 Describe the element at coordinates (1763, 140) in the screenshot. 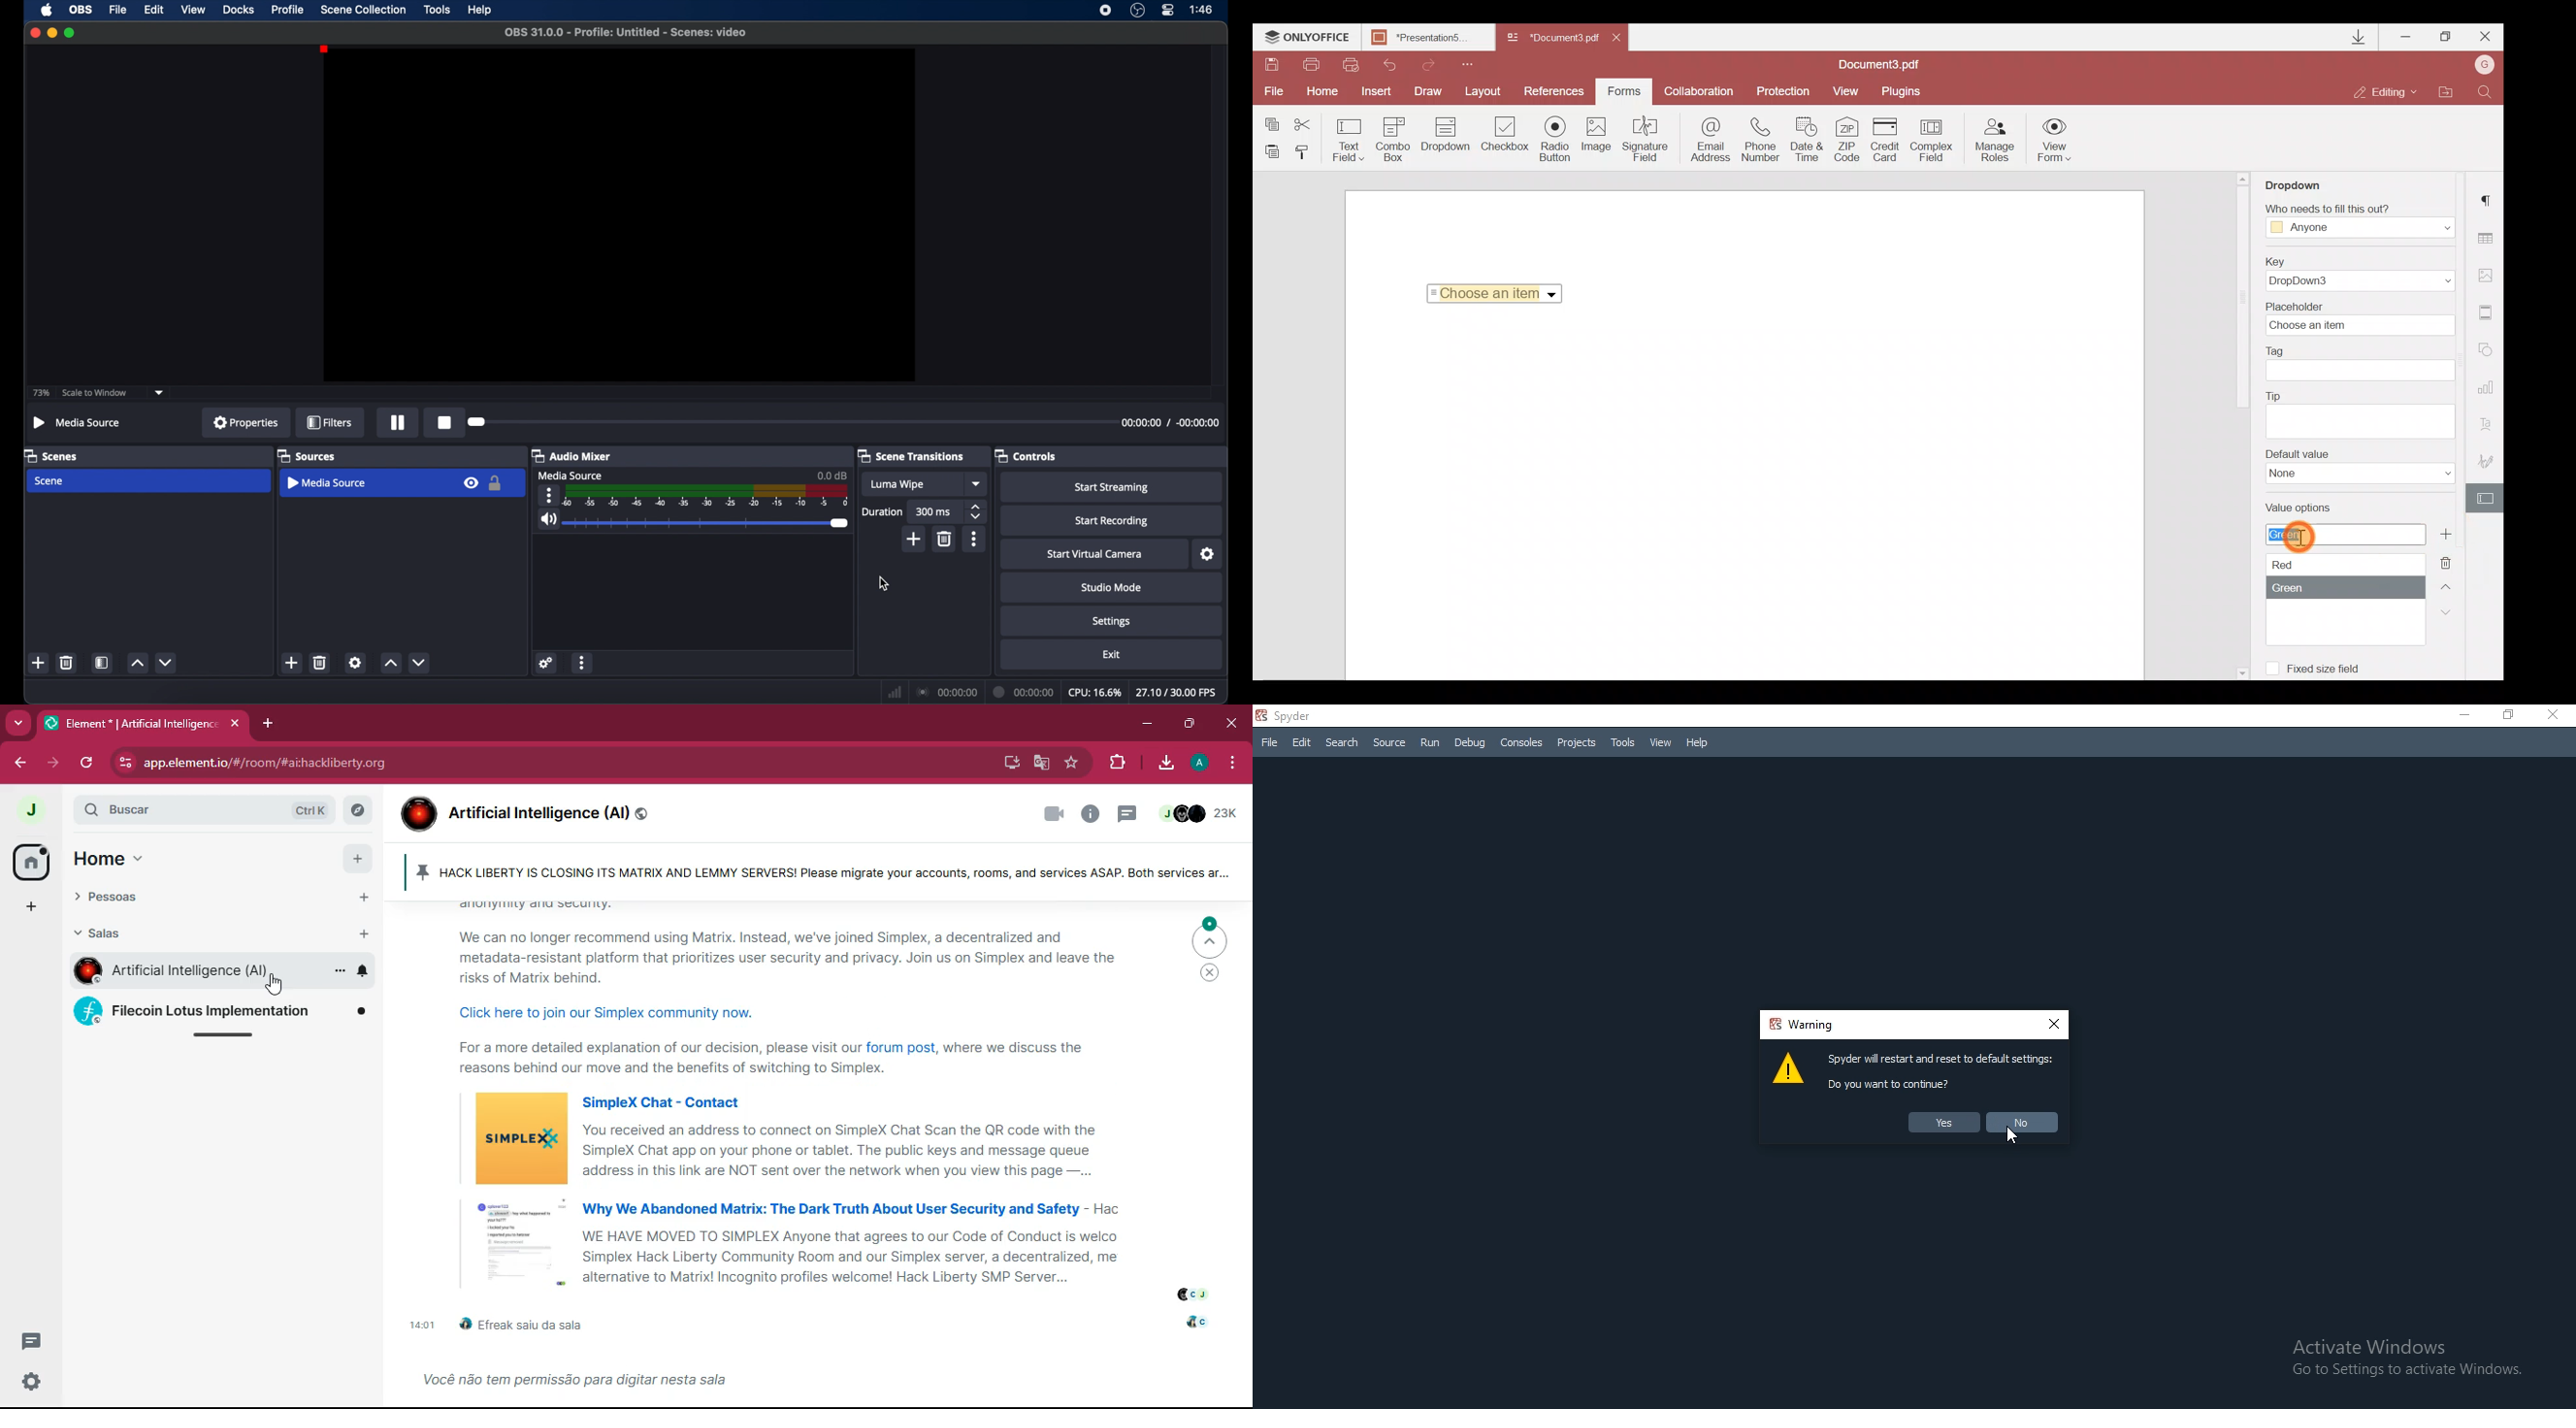

I see `Phone number` at that location.